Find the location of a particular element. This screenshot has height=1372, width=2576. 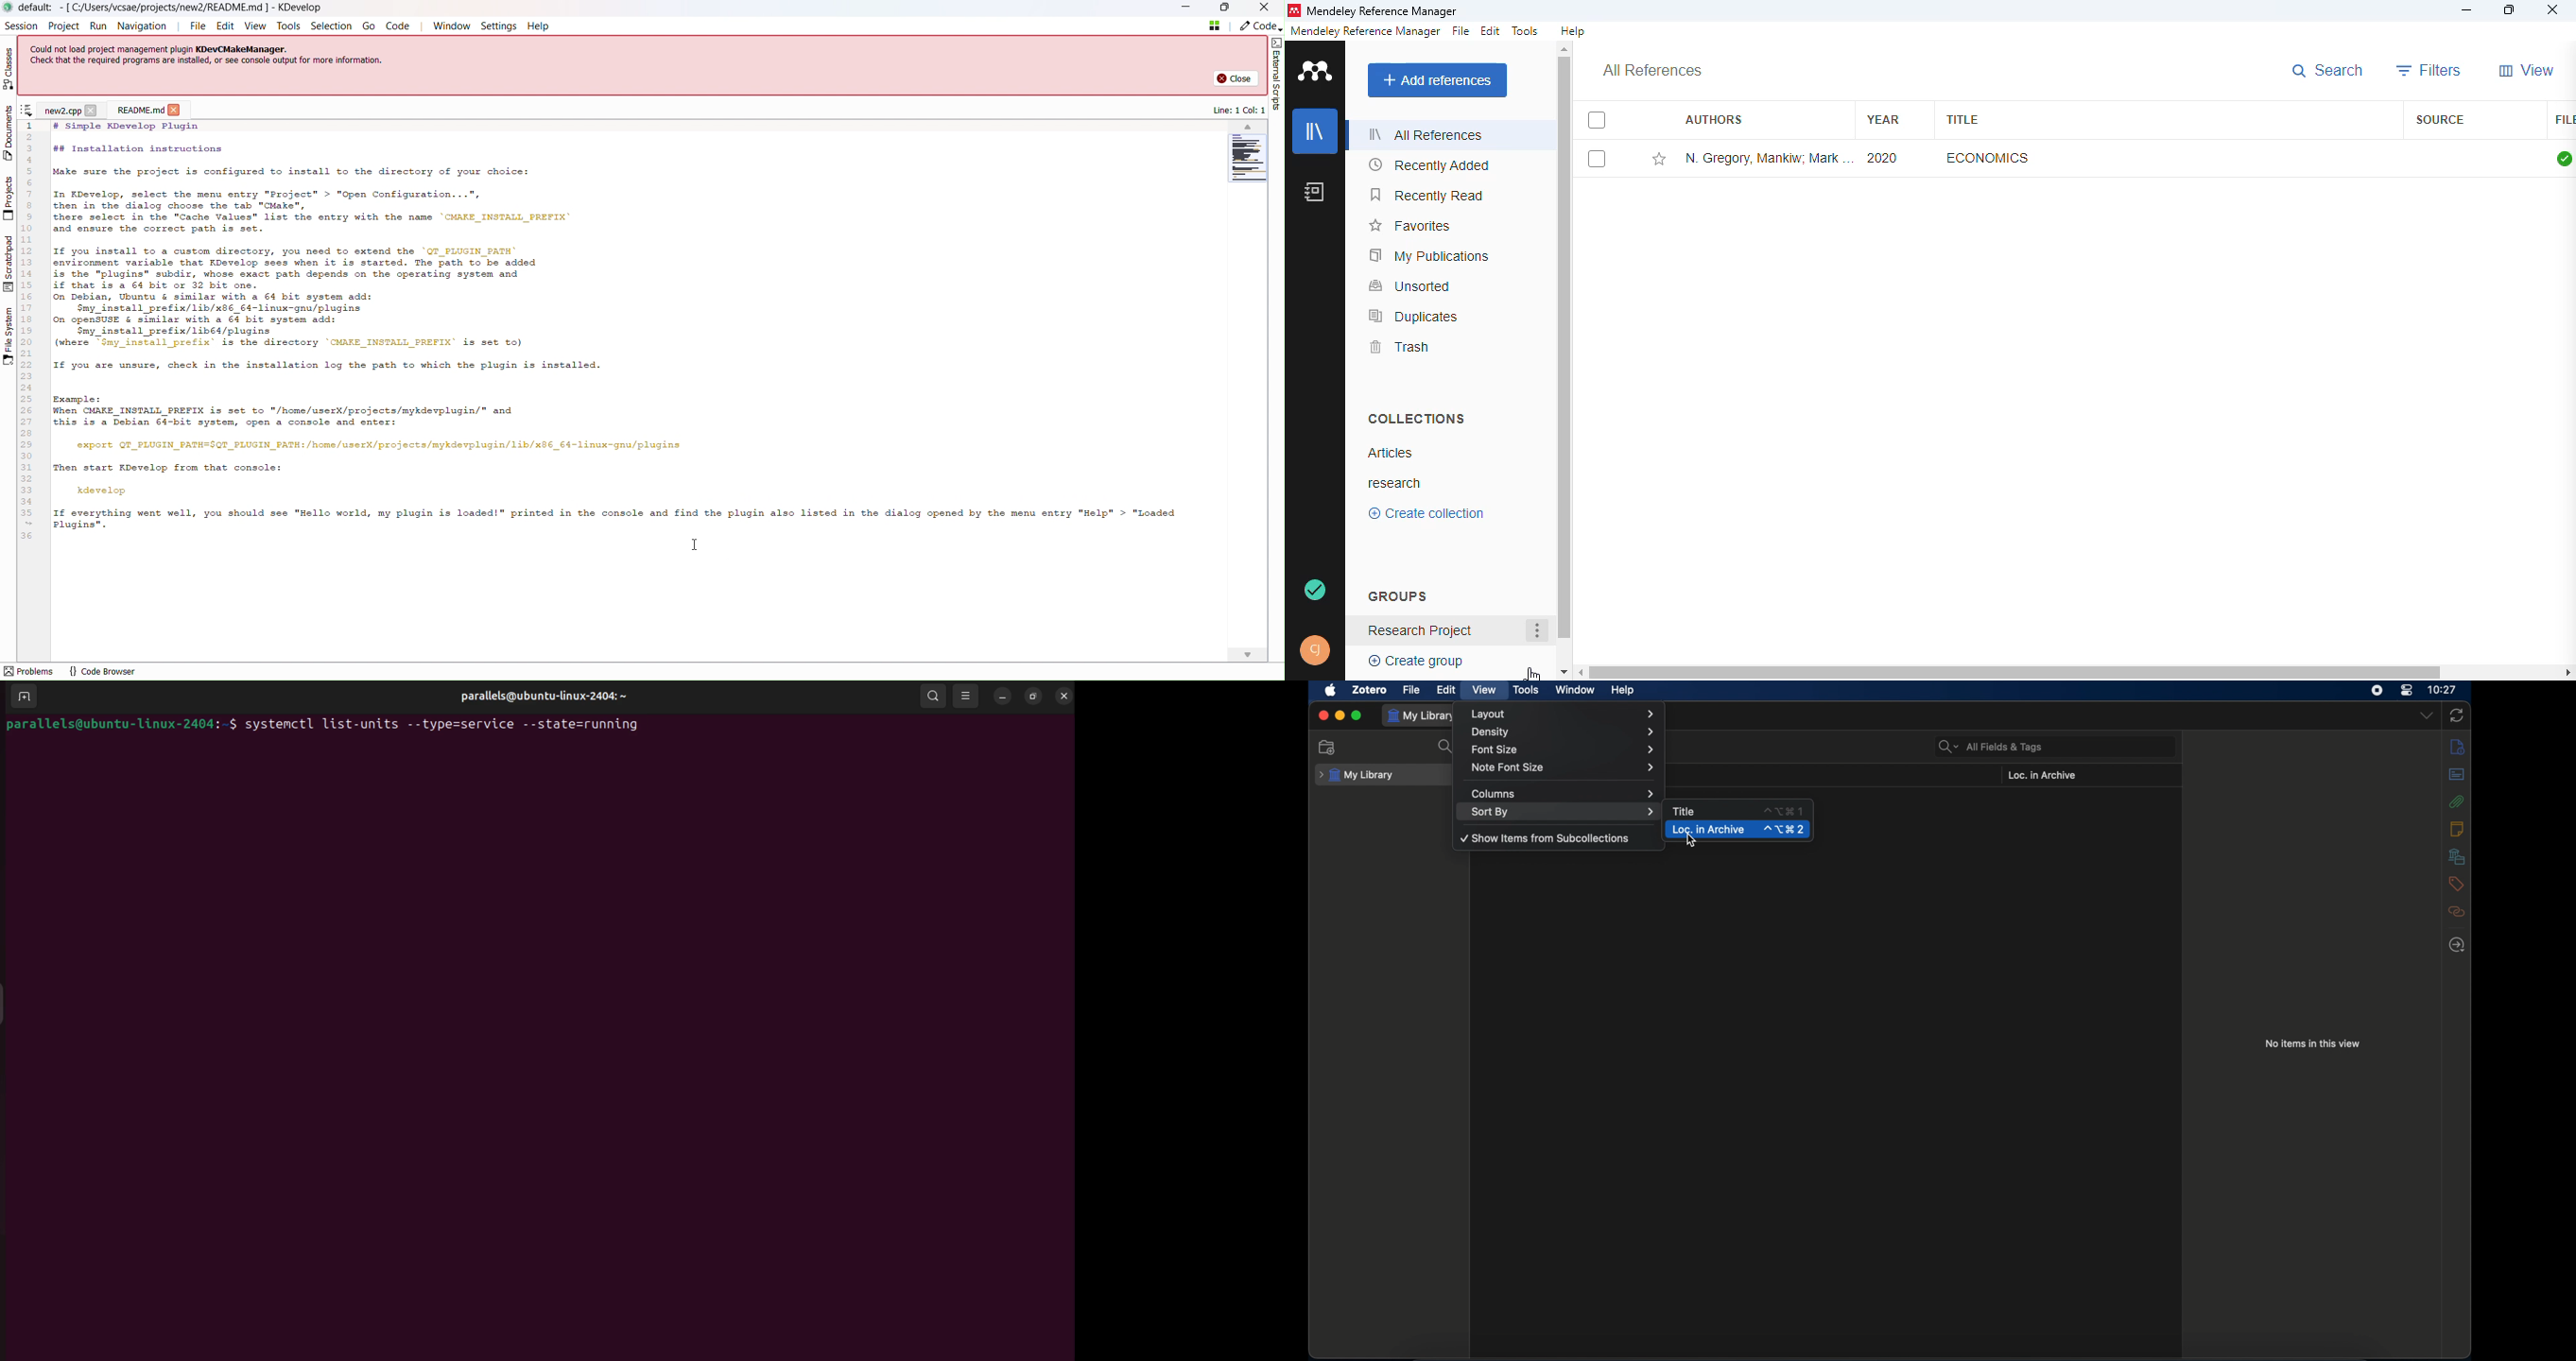

cursor is located at coordinates (1530, 672).